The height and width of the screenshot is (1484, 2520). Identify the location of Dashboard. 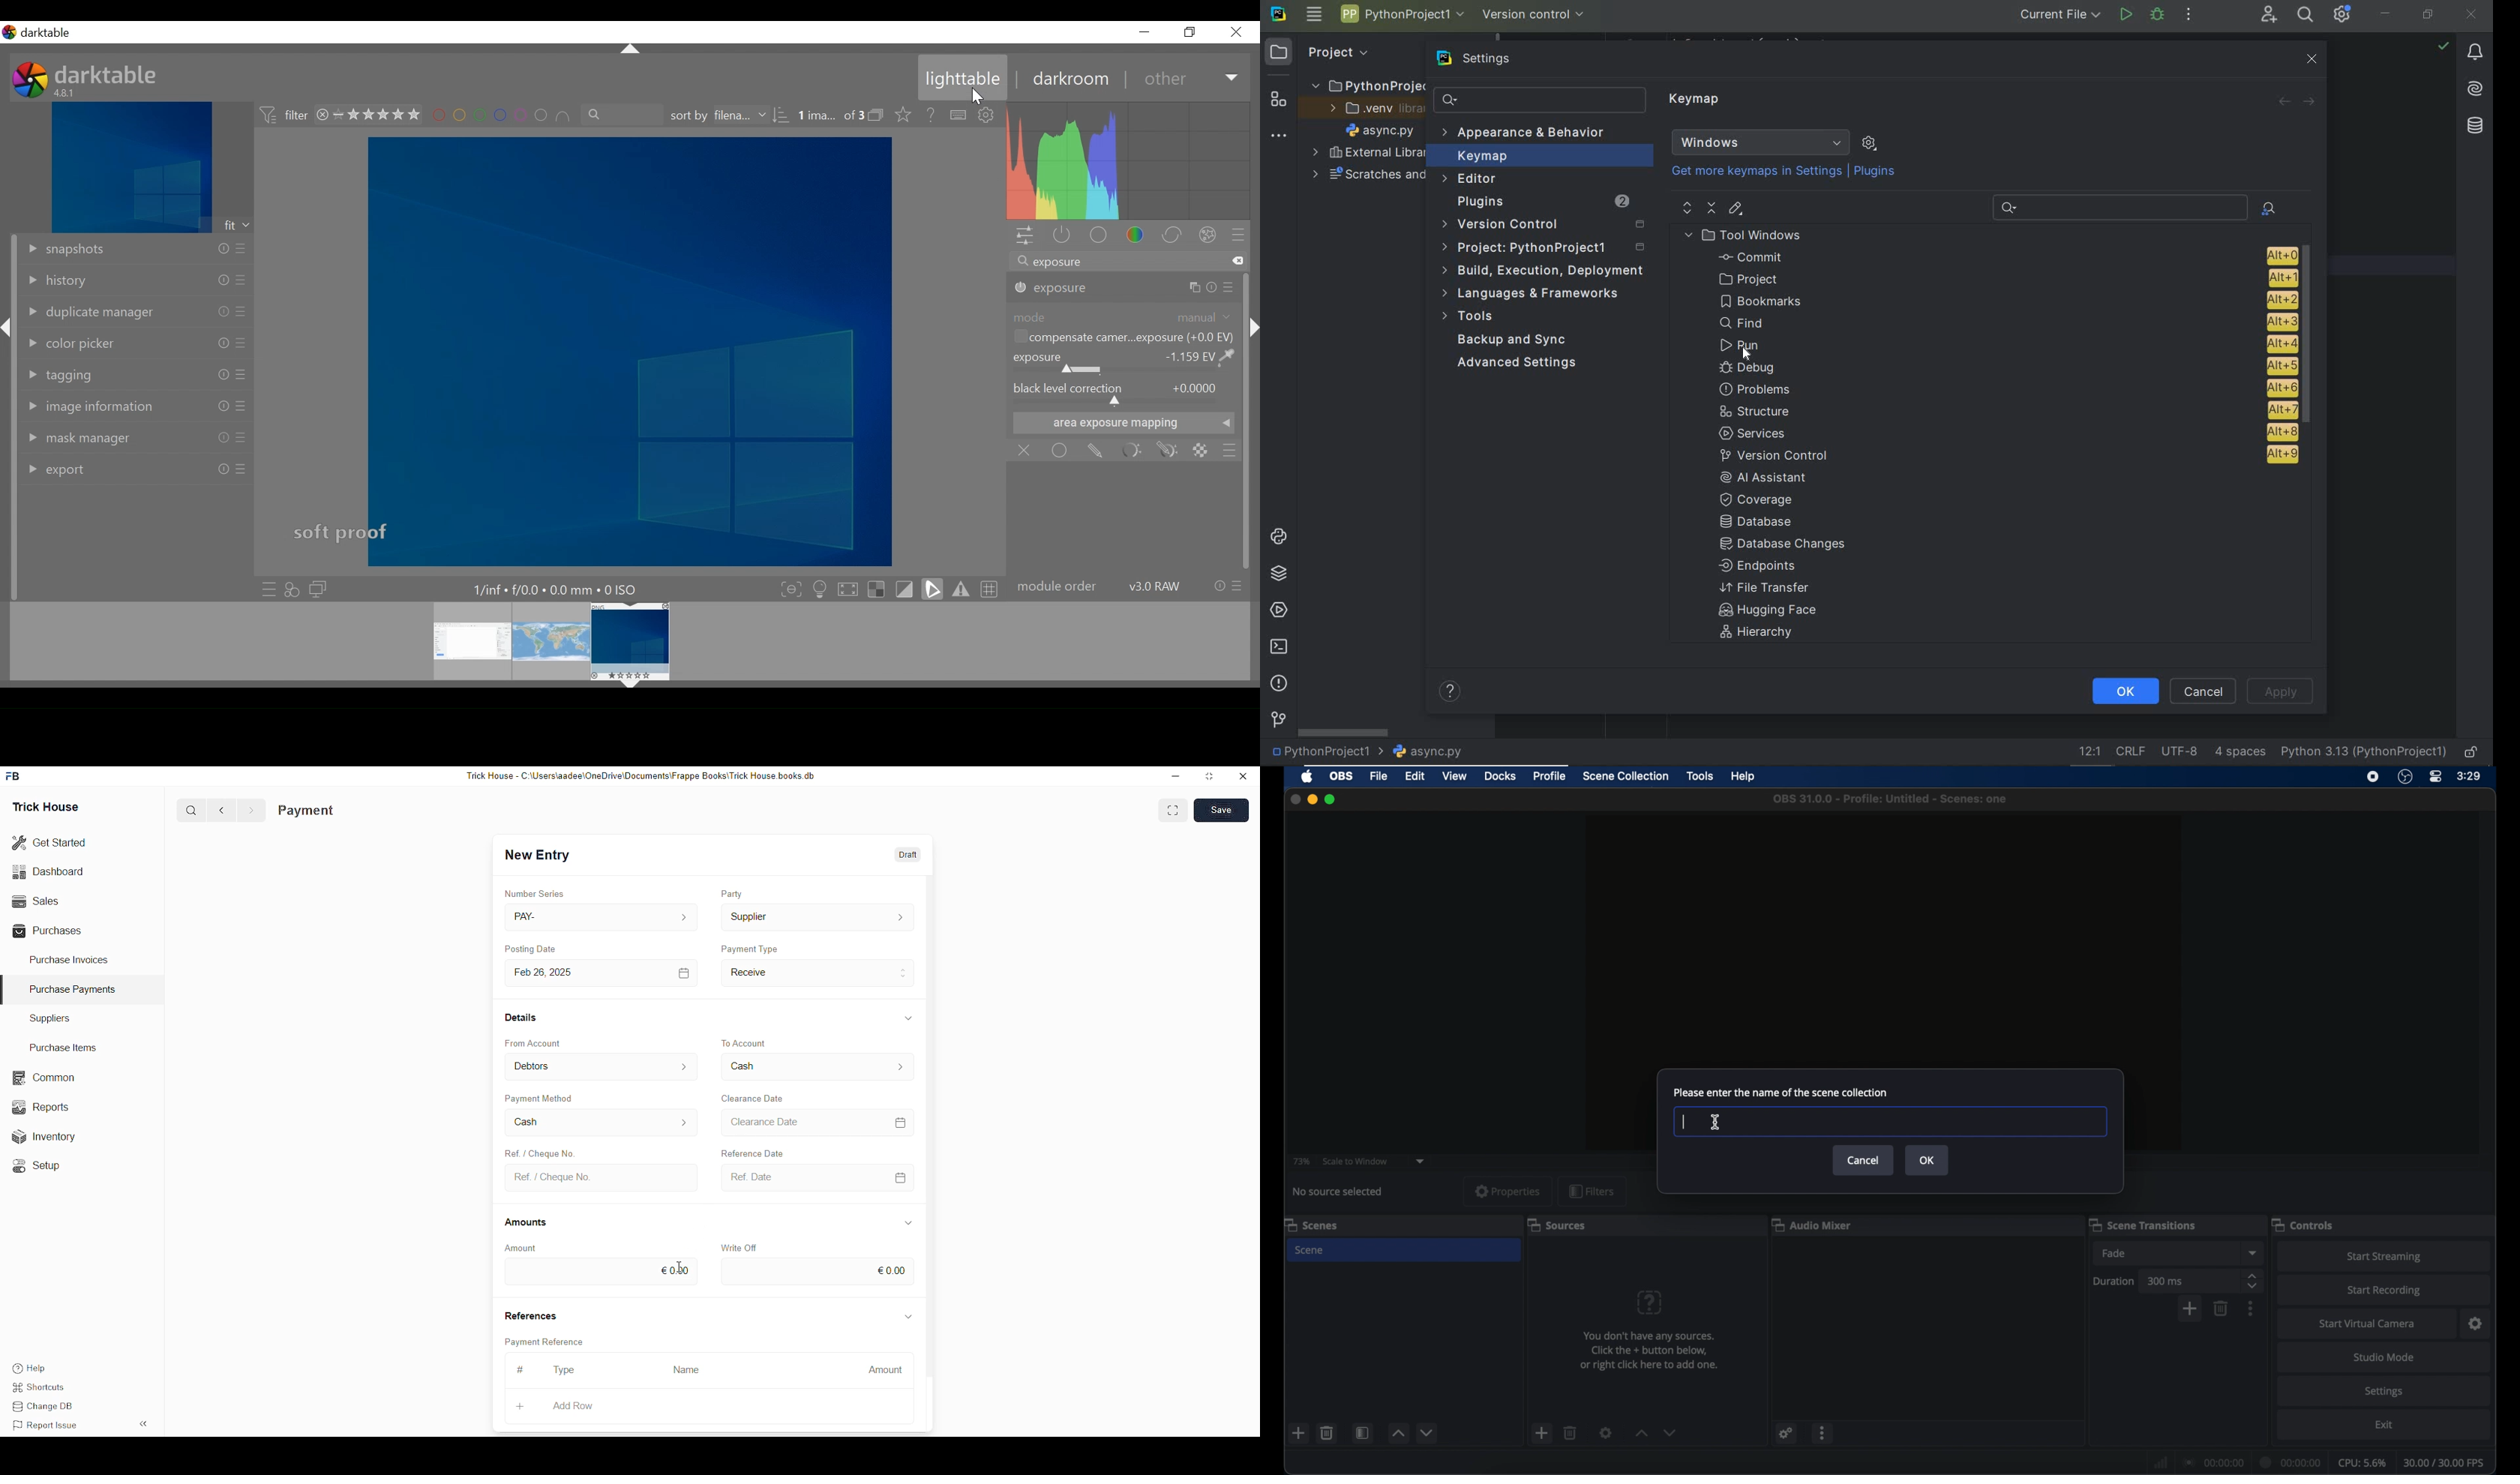
(51, 871).